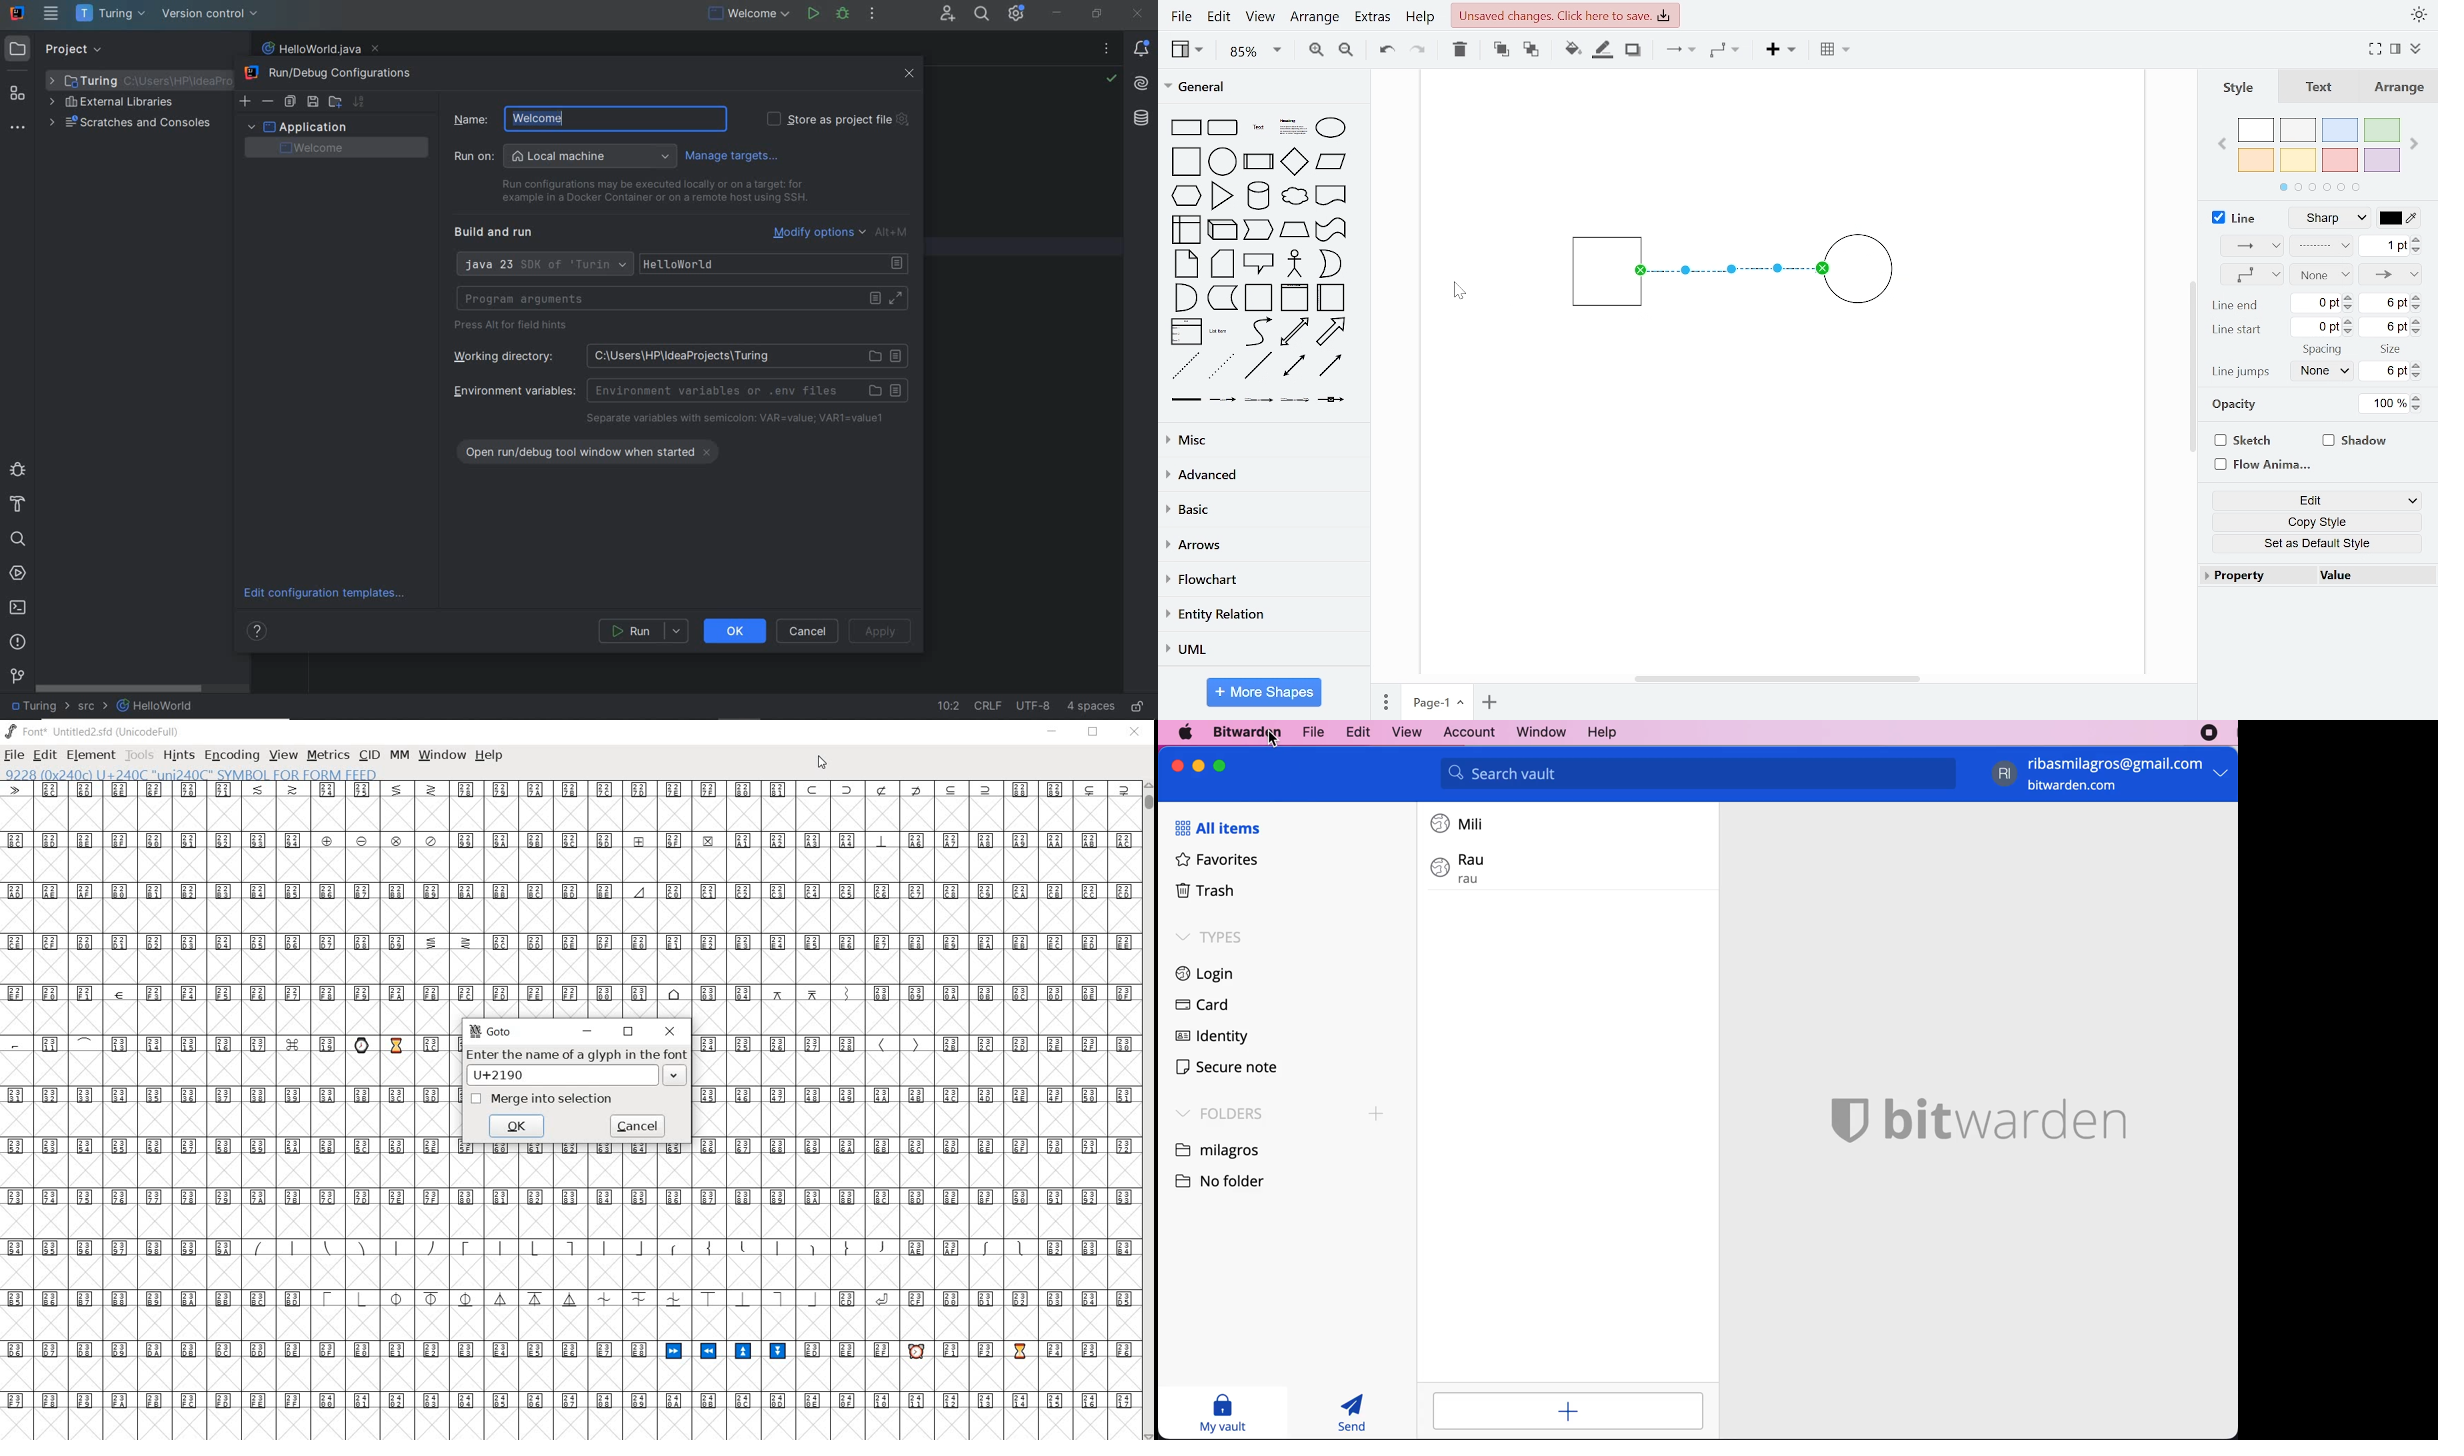 This screenshot has width=2464, height=1456. I want to click on account, so click(2112, 776).